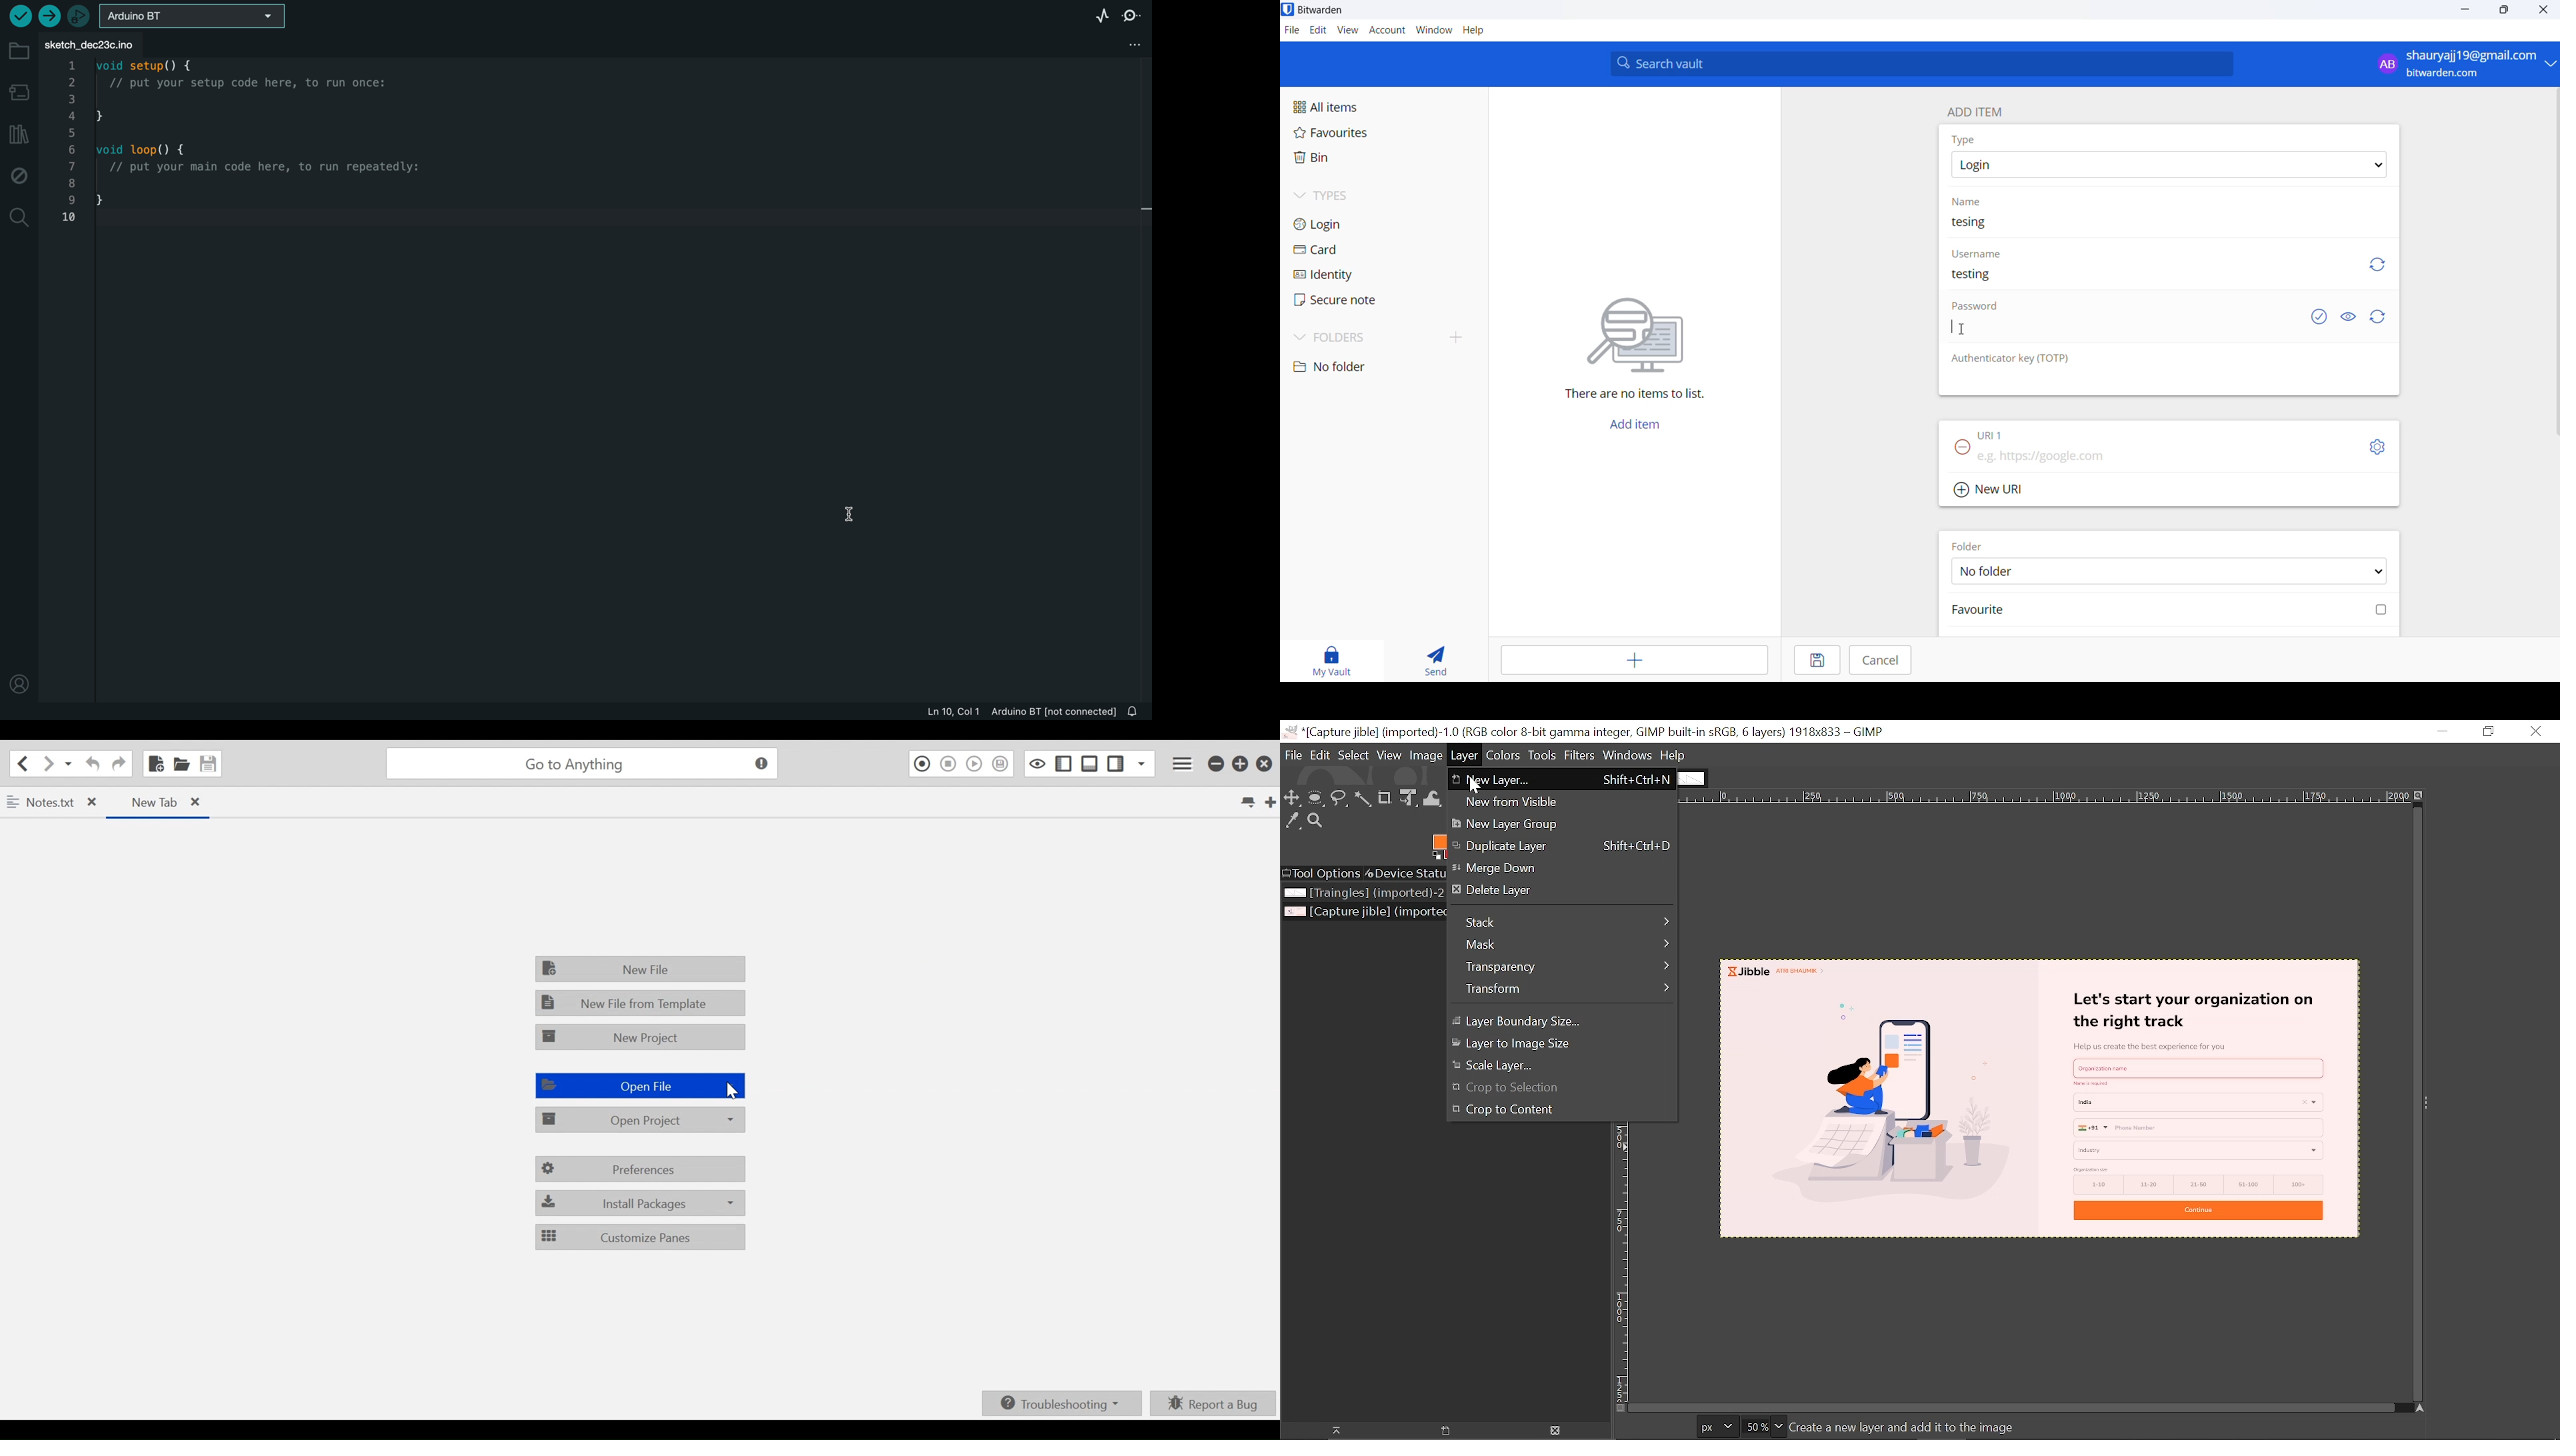 The height and width of the screenshot is (1456, 2576). I want to click on Edit, so click(1317, 31).